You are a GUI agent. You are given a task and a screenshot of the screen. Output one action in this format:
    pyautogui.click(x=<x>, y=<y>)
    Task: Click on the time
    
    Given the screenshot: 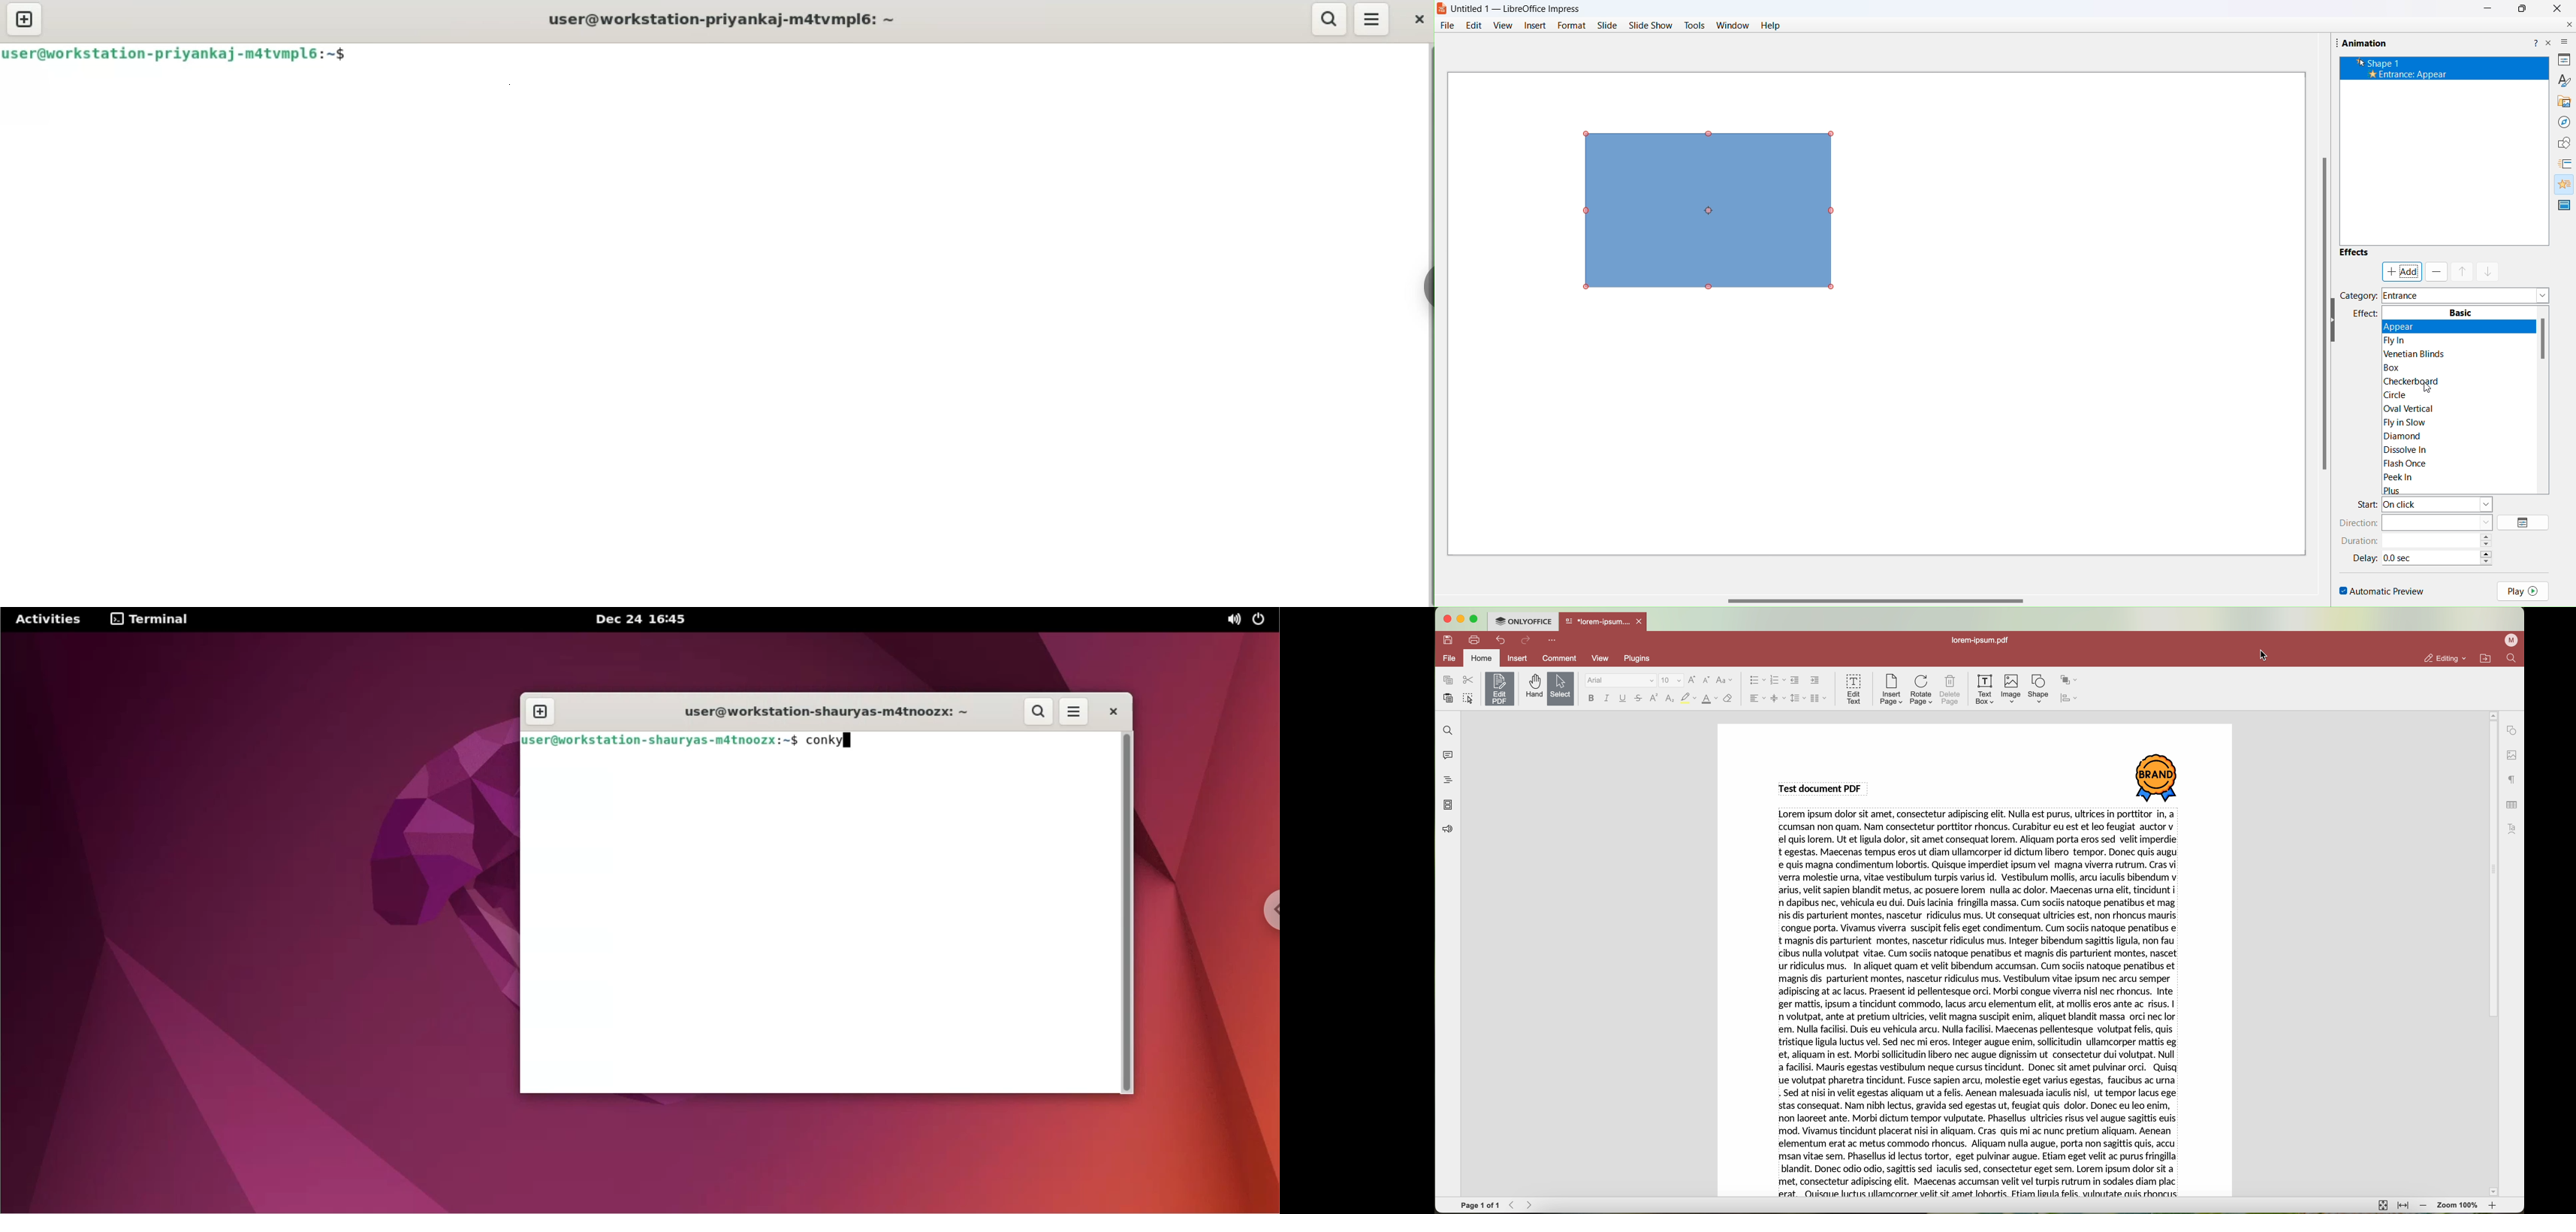 What is the action you would take?
    pyautogui.click(x=2433, y=539)
    